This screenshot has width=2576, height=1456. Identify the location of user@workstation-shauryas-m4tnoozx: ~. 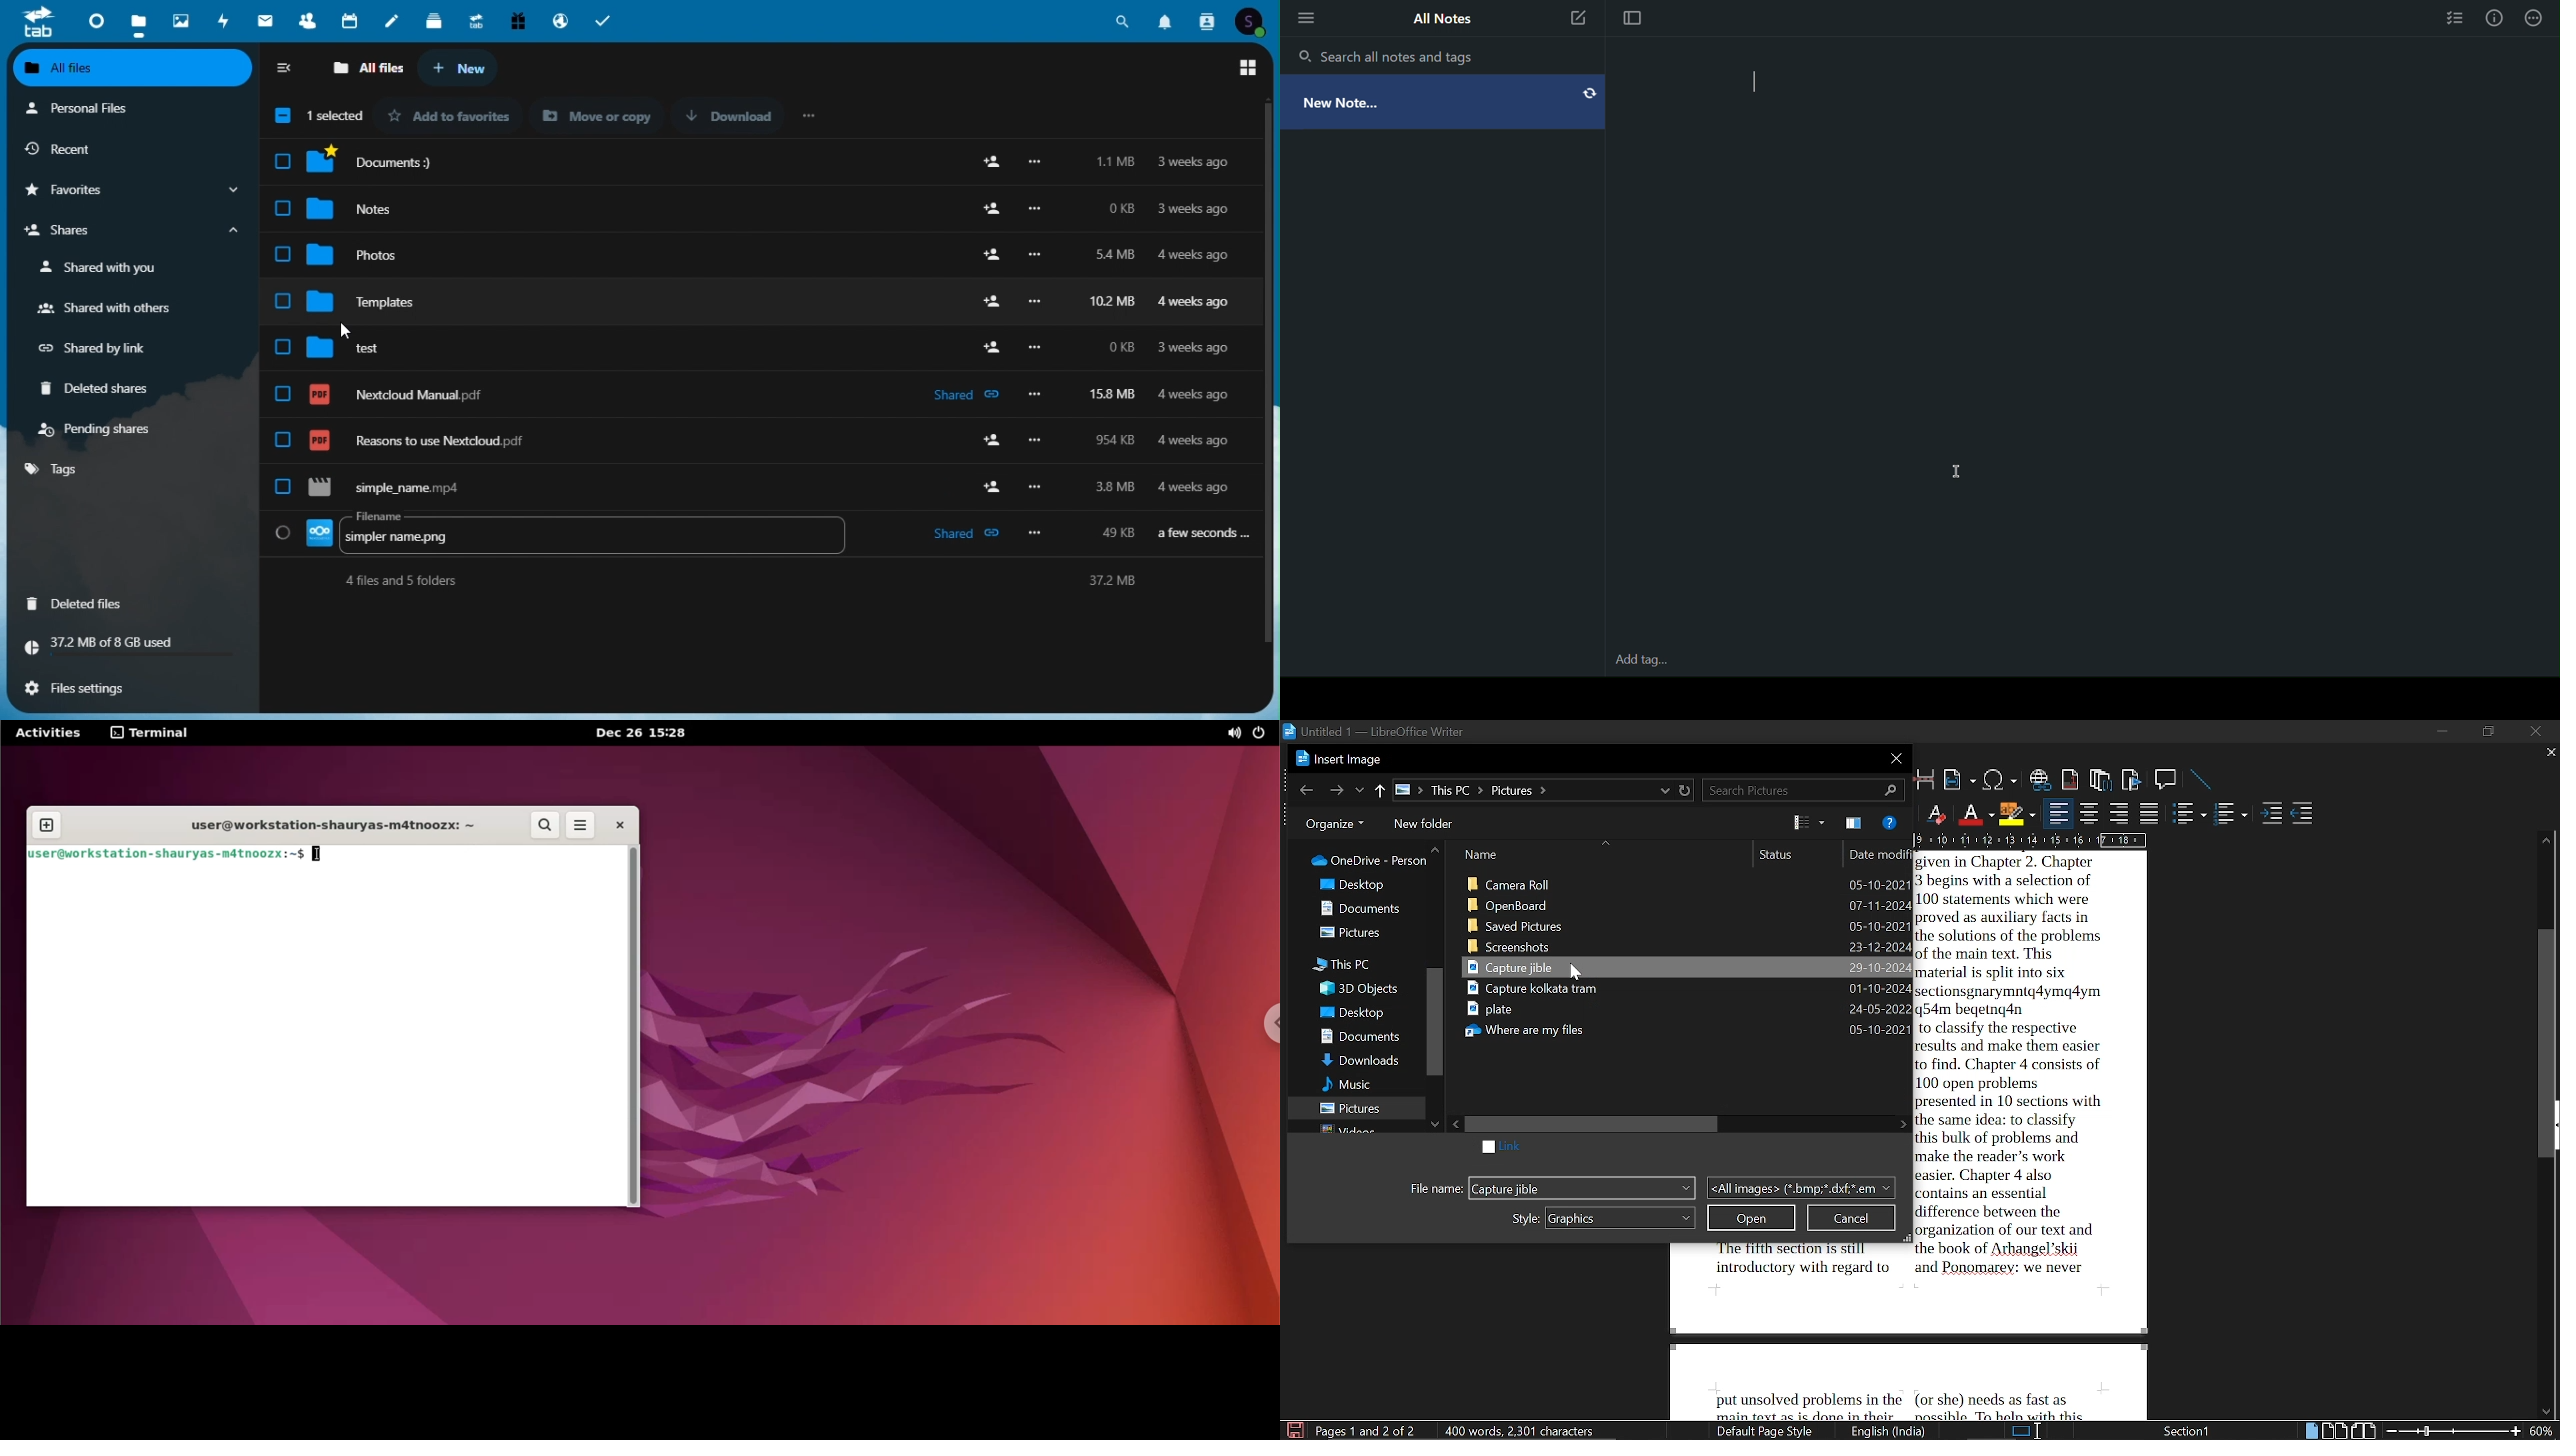
(327, 826).